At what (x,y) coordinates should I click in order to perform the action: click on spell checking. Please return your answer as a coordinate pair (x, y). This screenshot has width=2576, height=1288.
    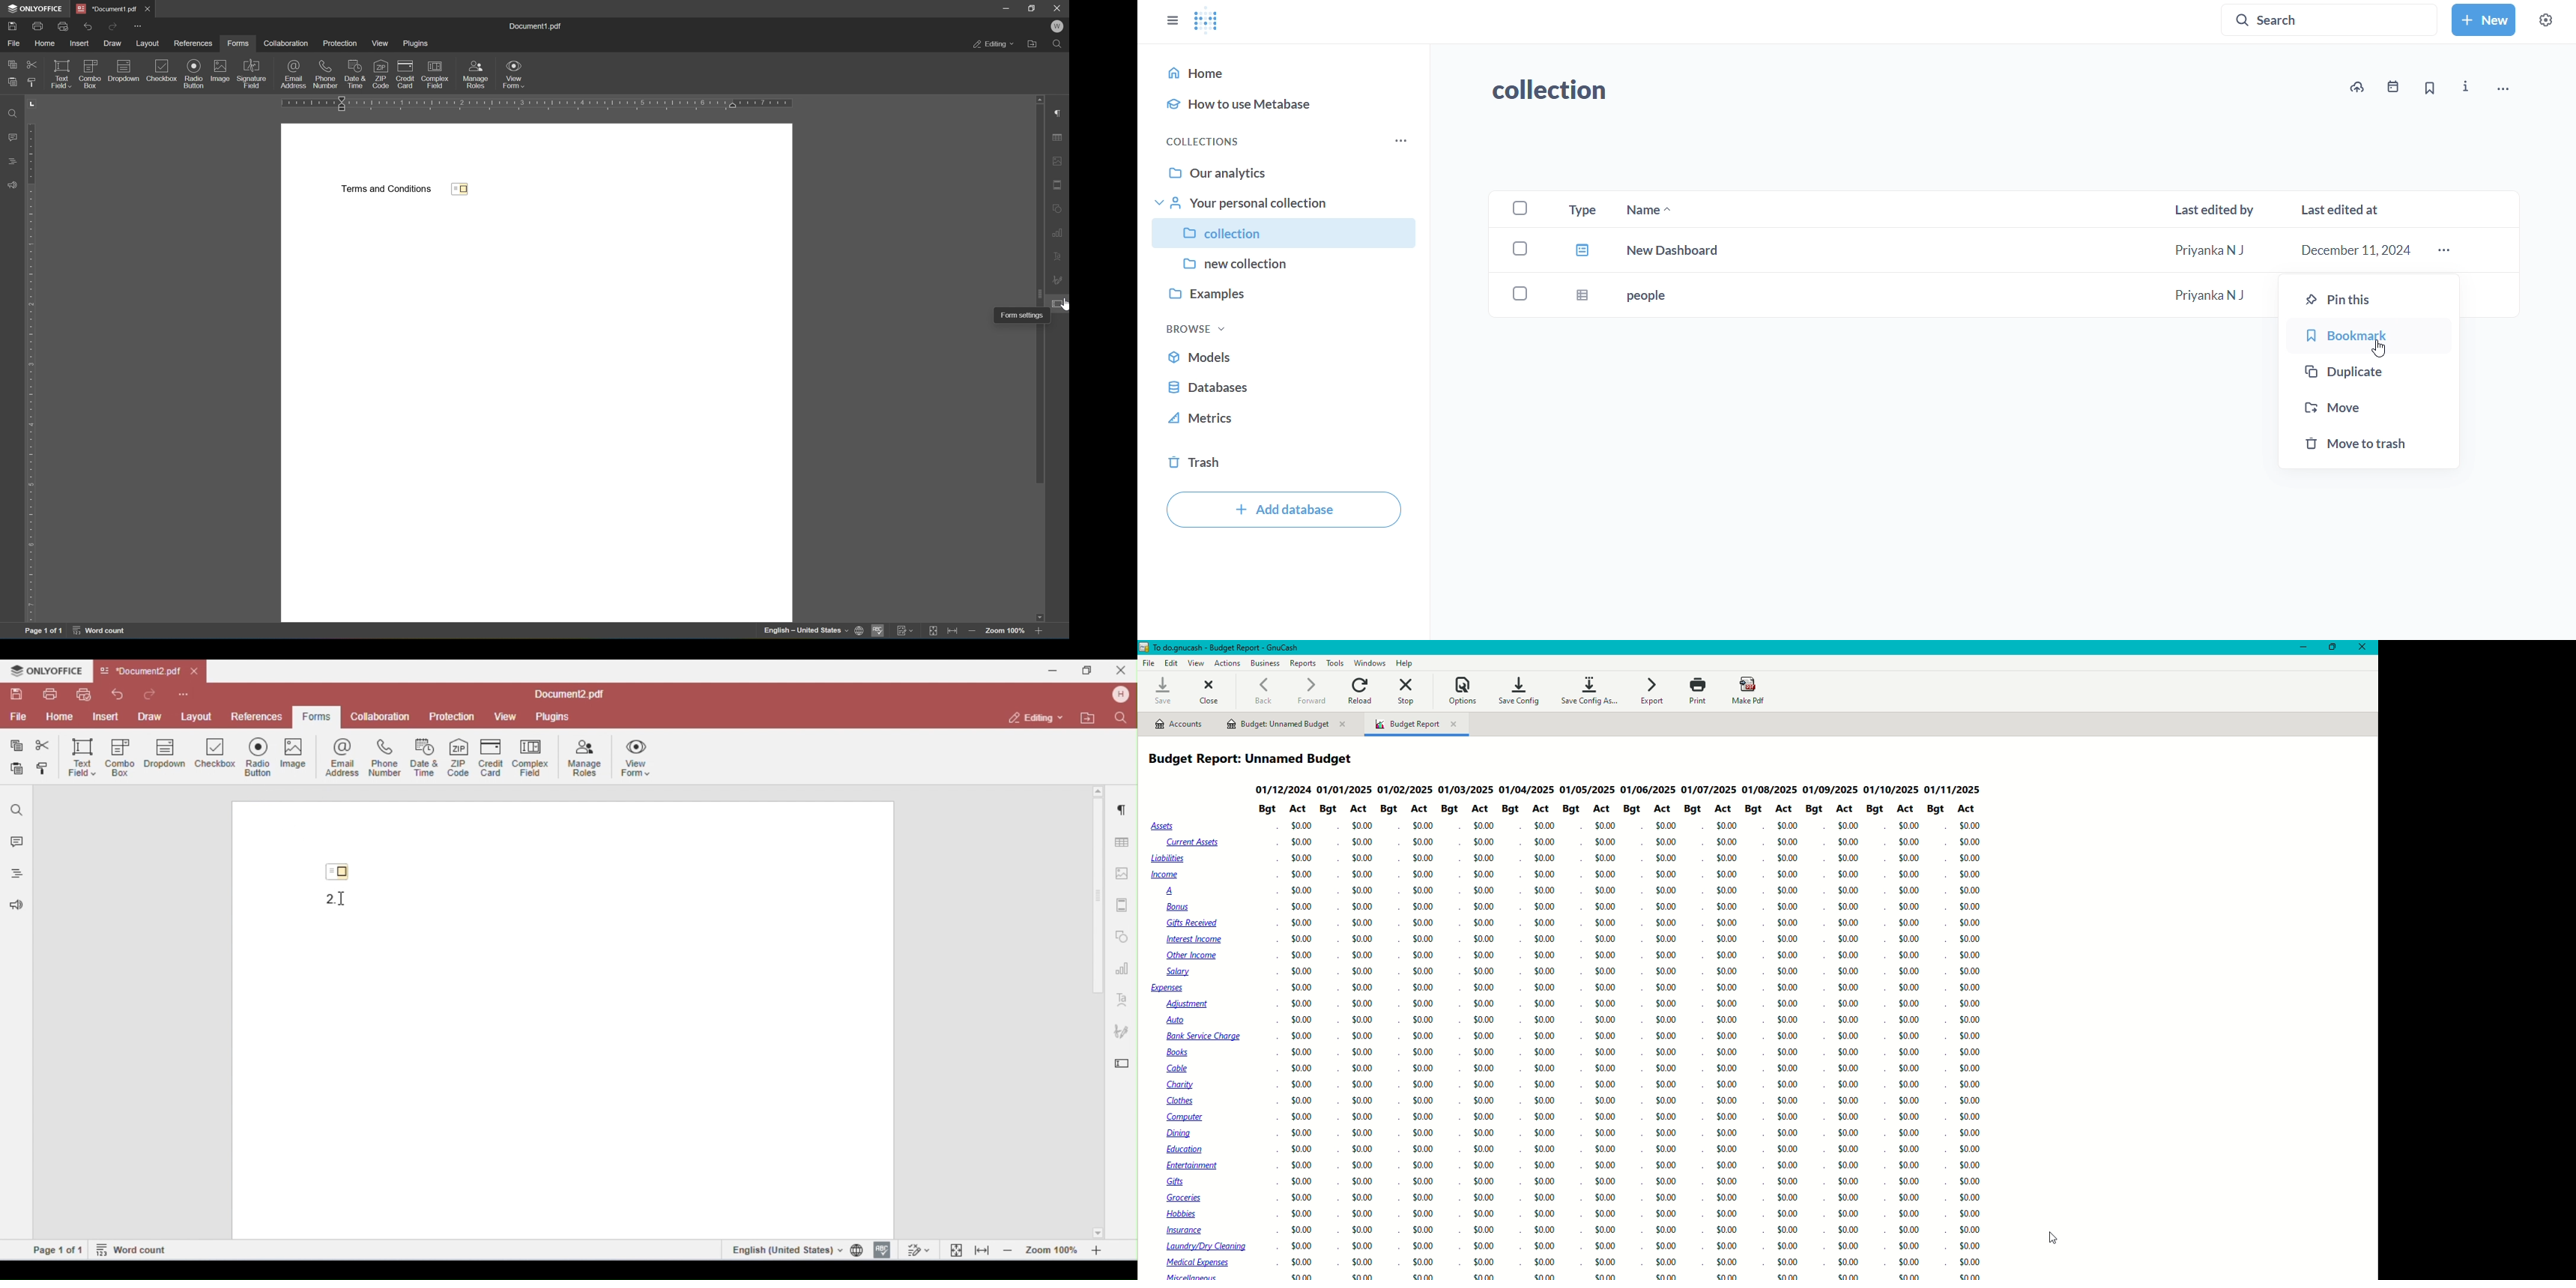
    Looking at the image, I should click on (879, 632).